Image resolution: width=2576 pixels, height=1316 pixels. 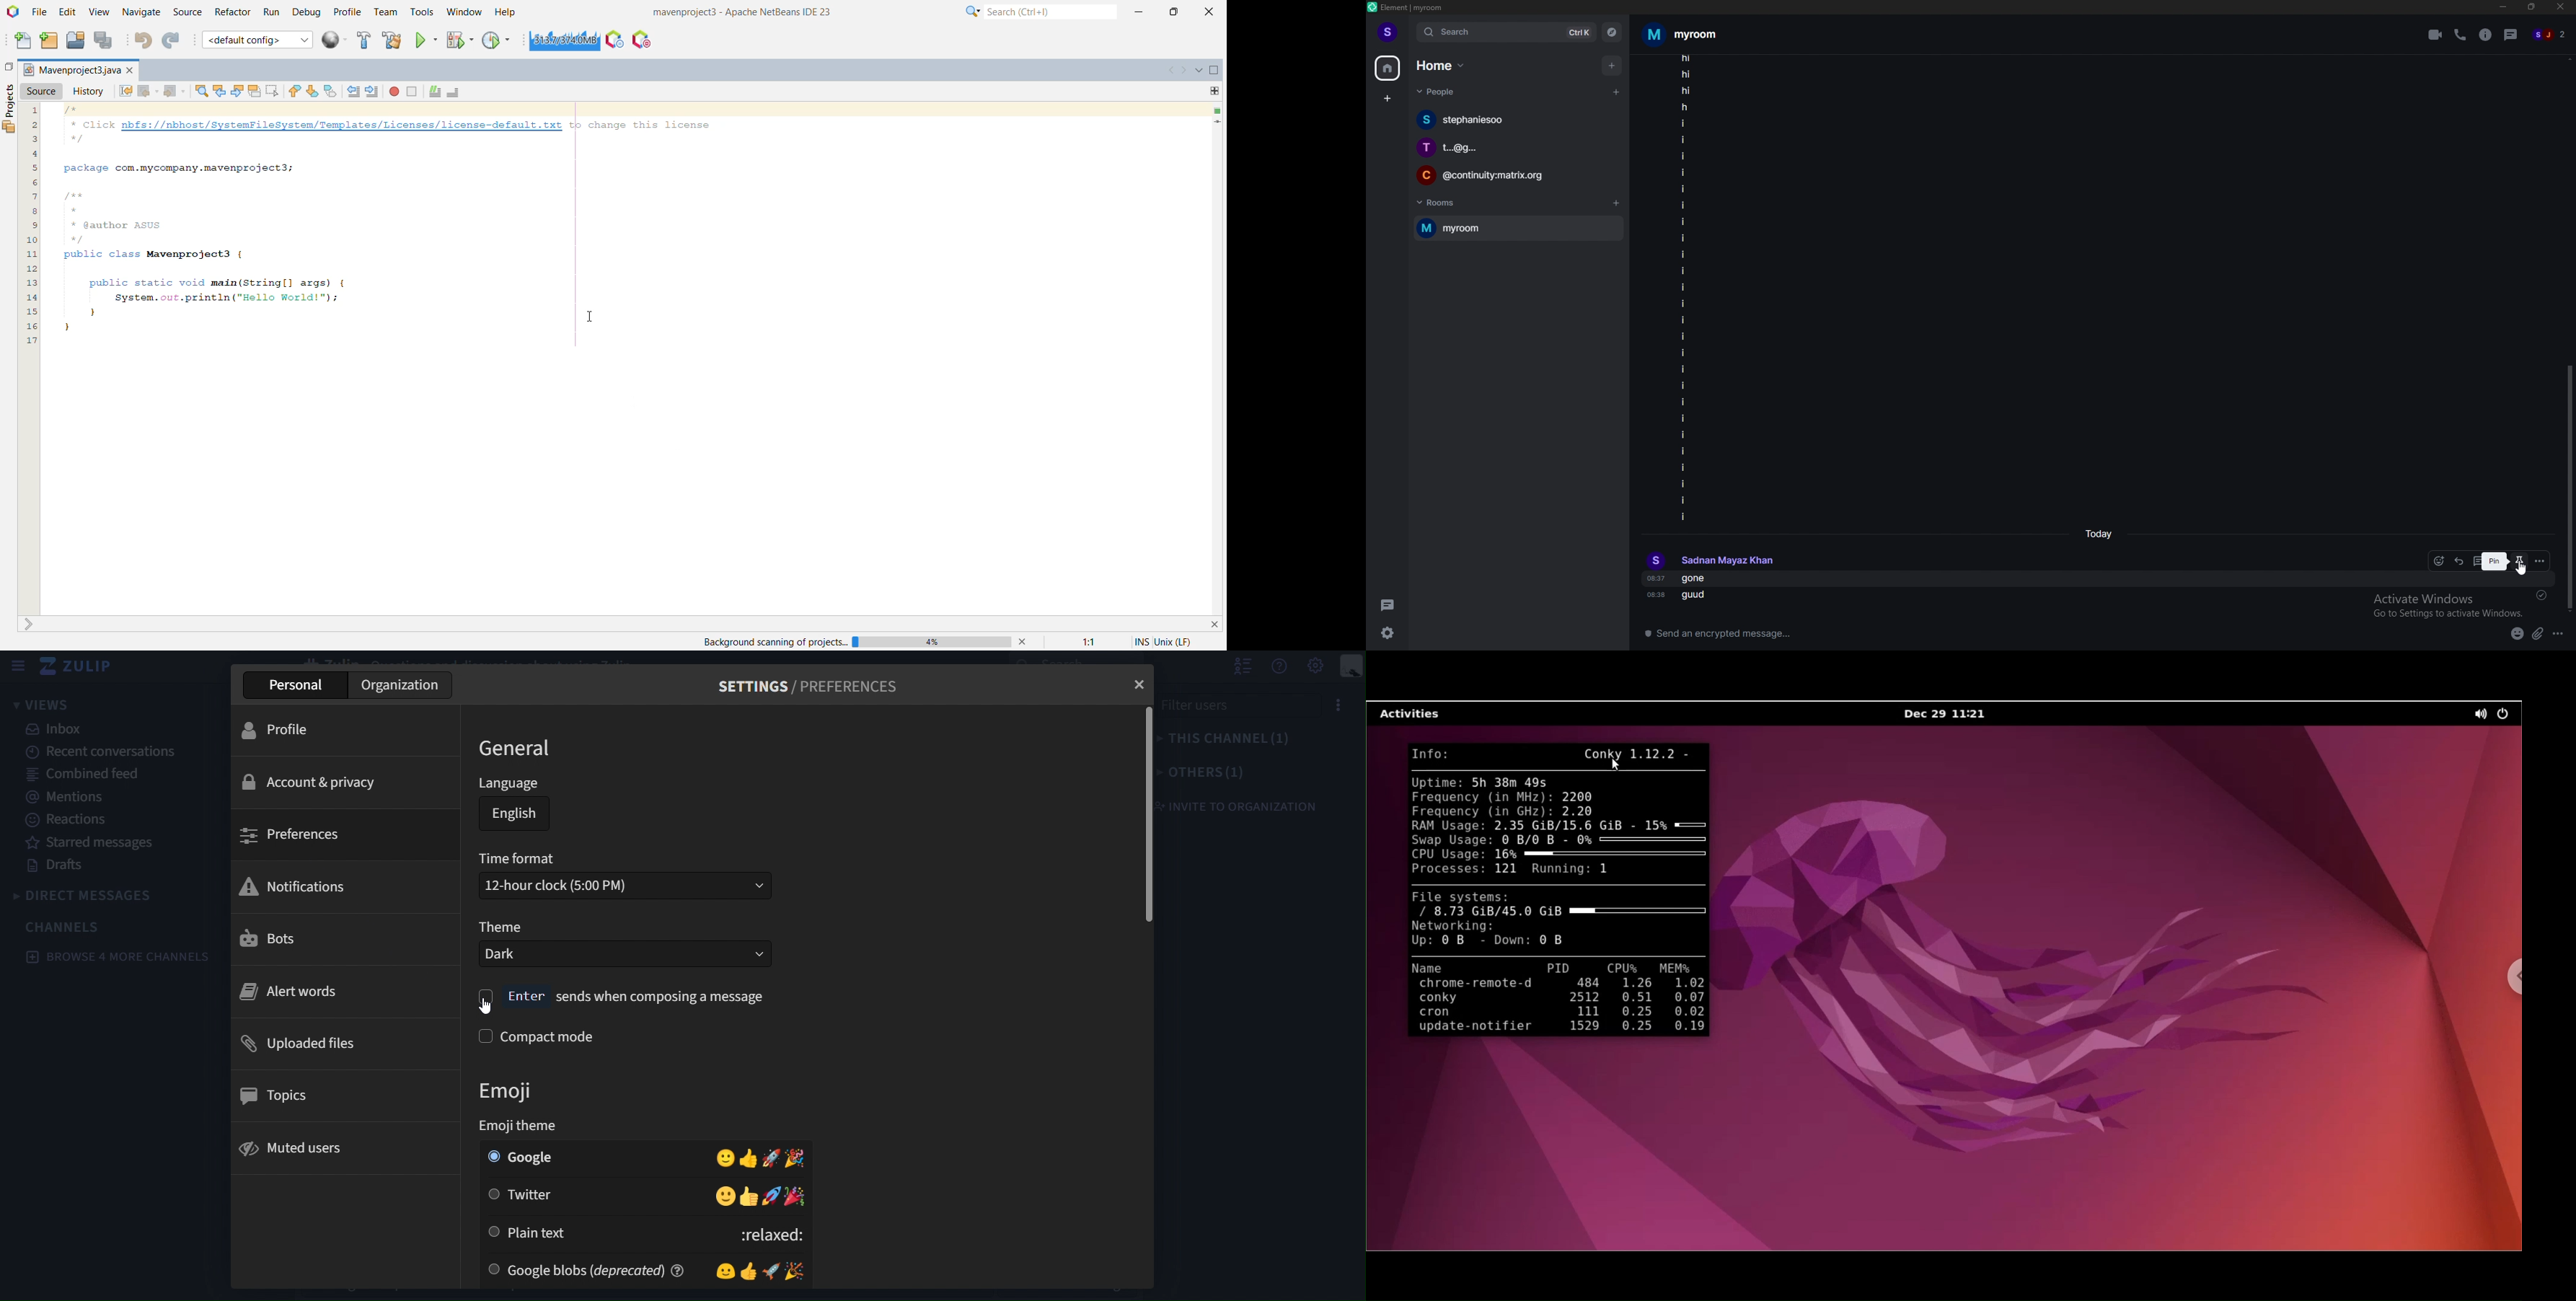 What do you see at coordinates (1132, 688) in the screenshot?
I see `Close` at bounding box center [1132, 688].